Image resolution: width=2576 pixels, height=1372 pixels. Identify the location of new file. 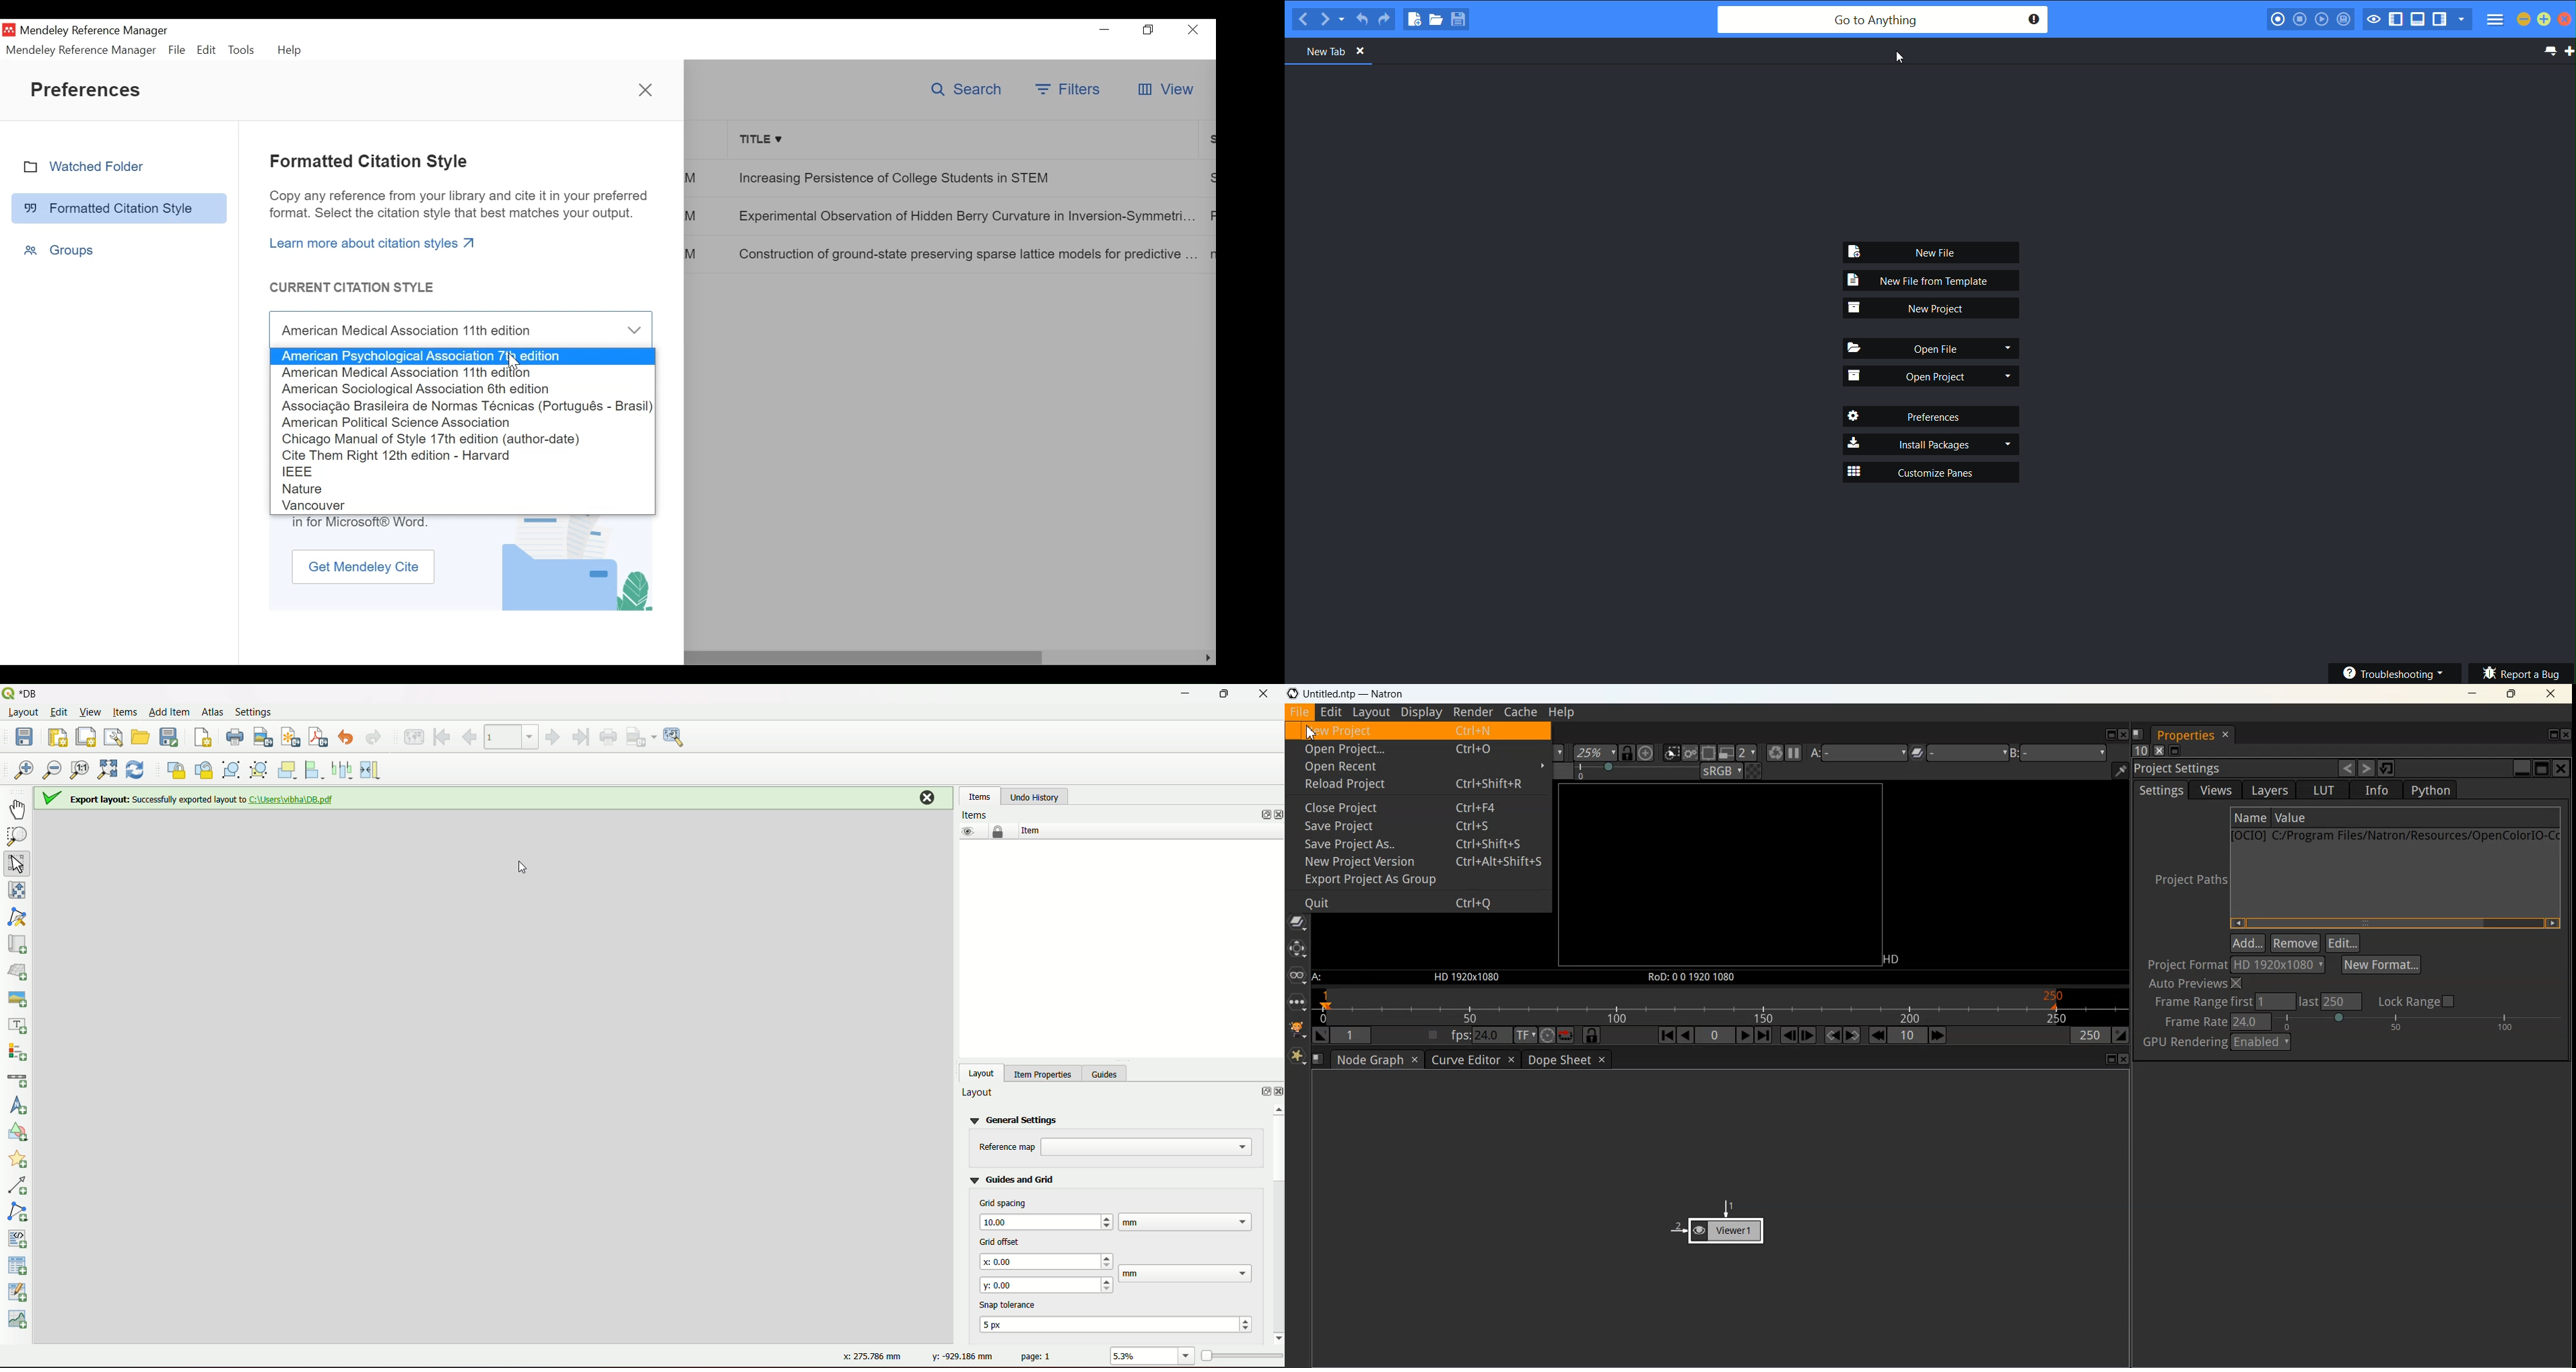
(1935, 251).